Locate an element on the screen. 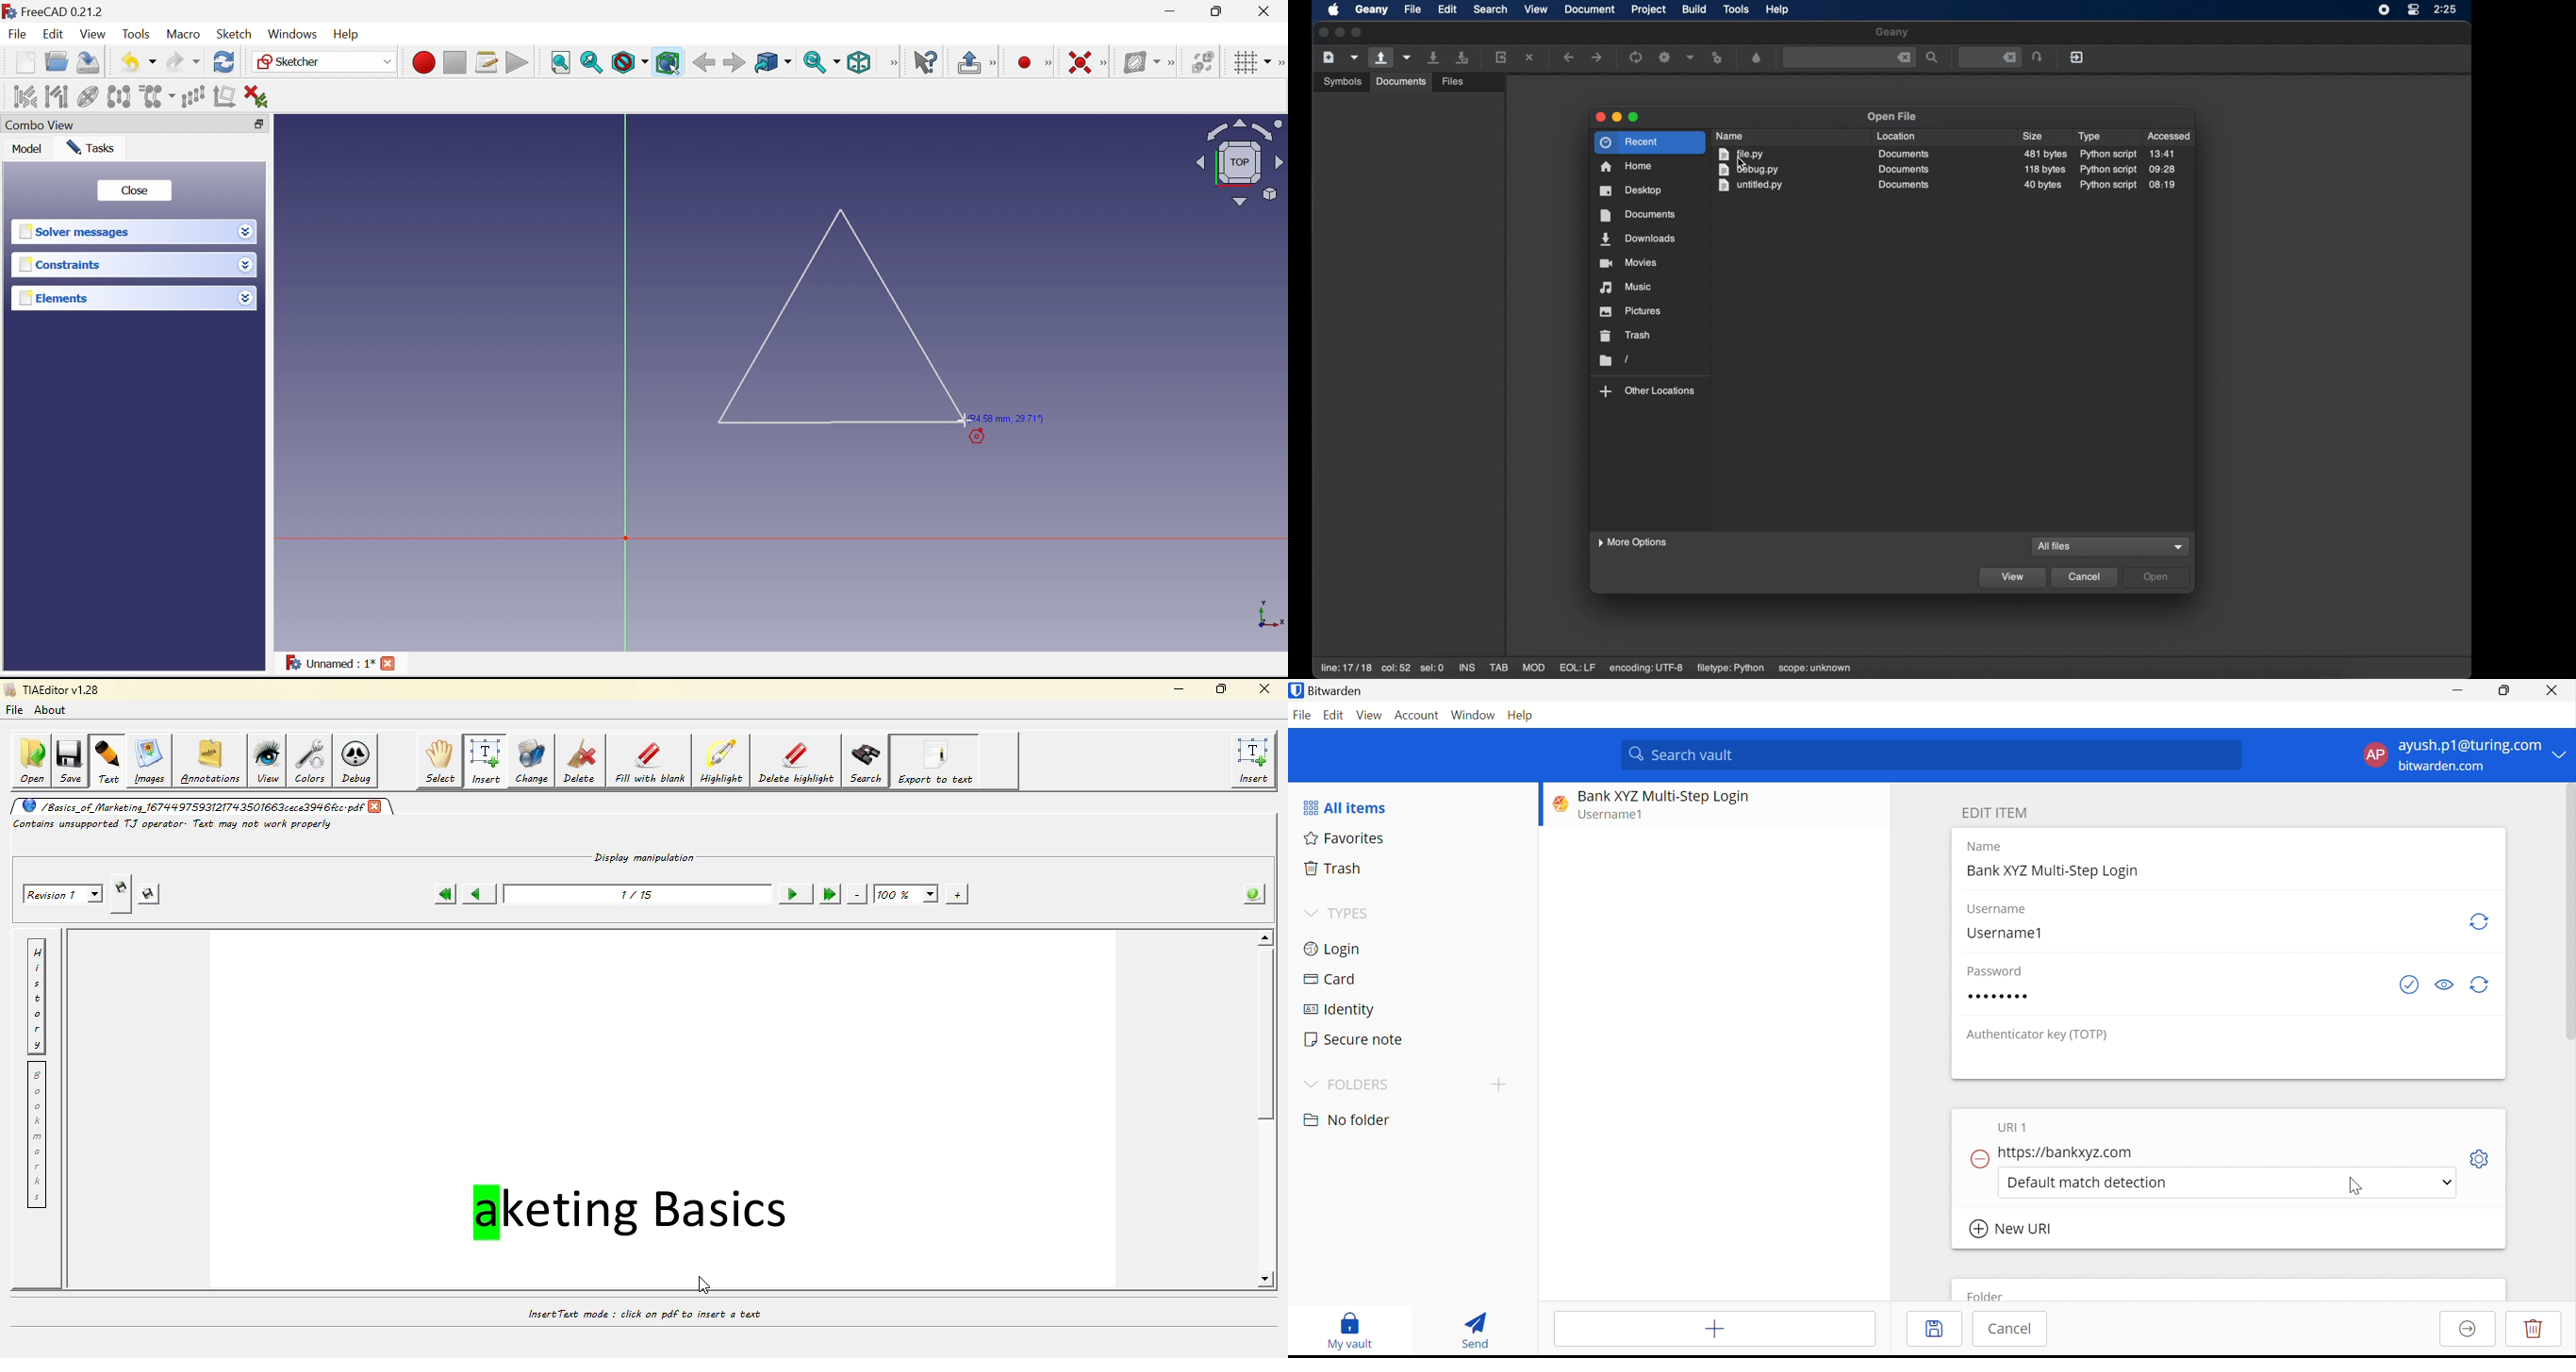 The width and height of the screenshot is (2576, 1372). Close is located at coordinates (2555, 690).